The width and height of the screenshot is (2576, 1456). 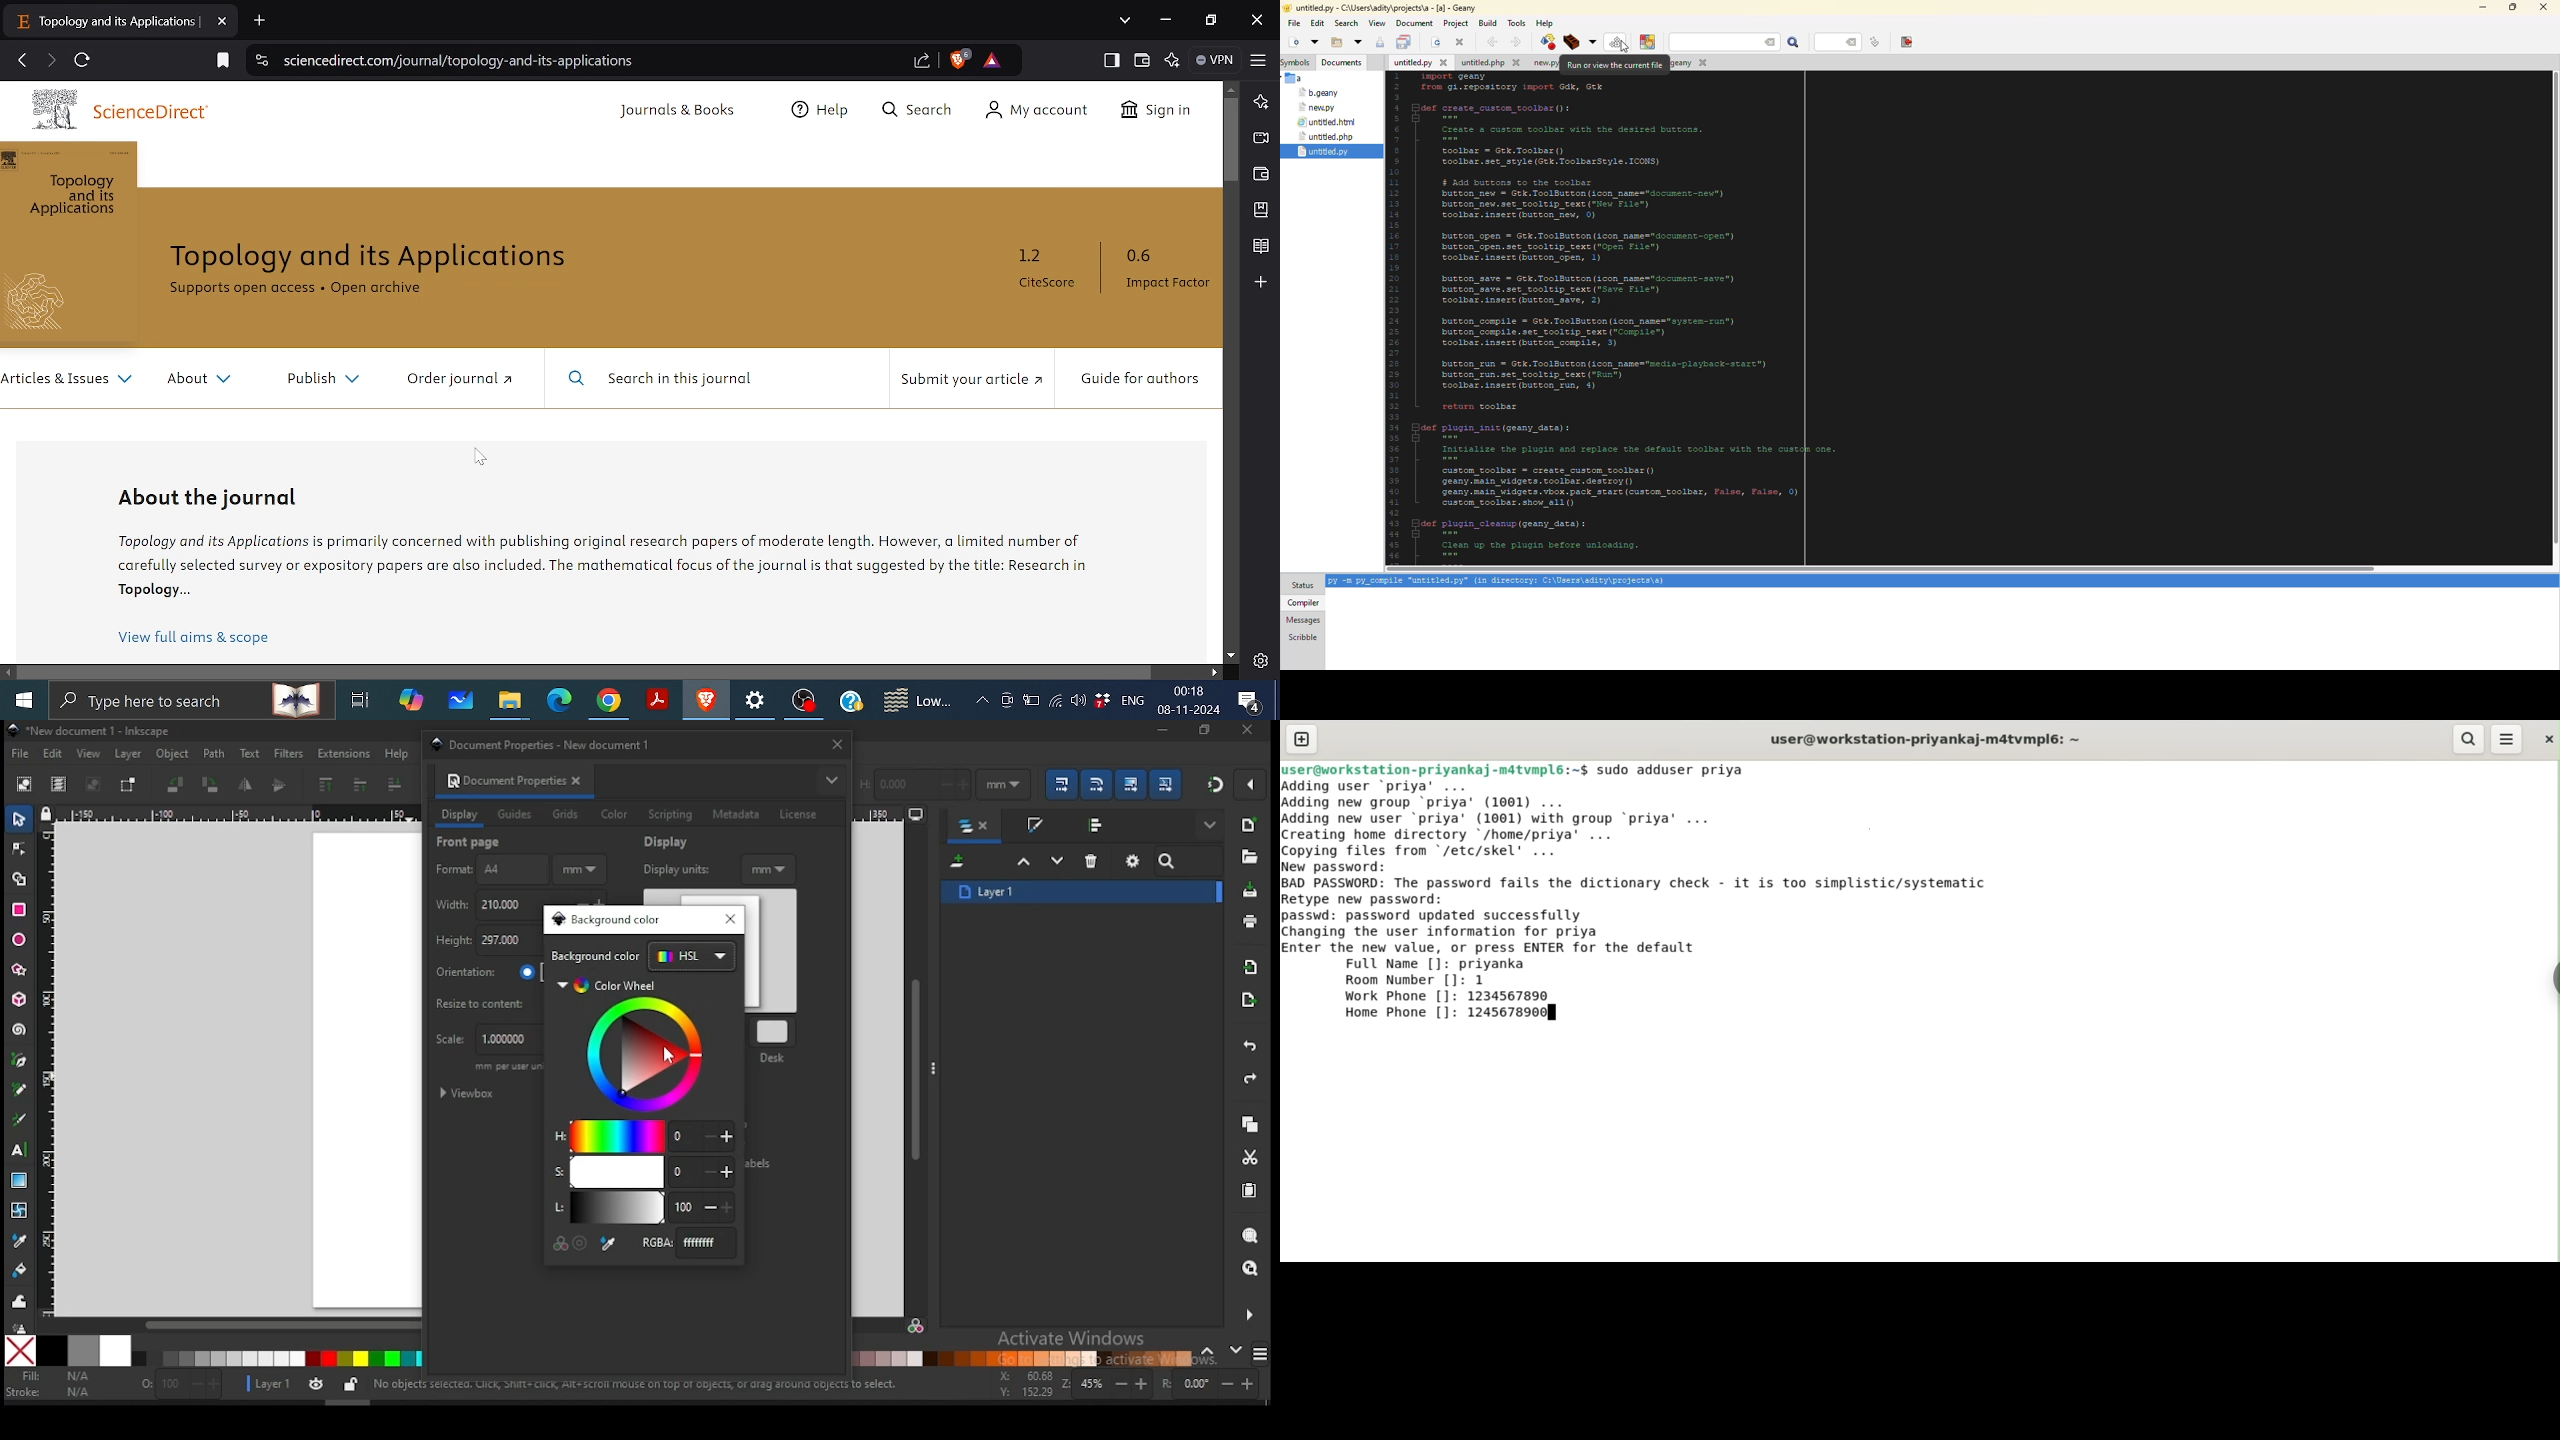 I want to click on shape builder tool, so click(x=20, y=877).